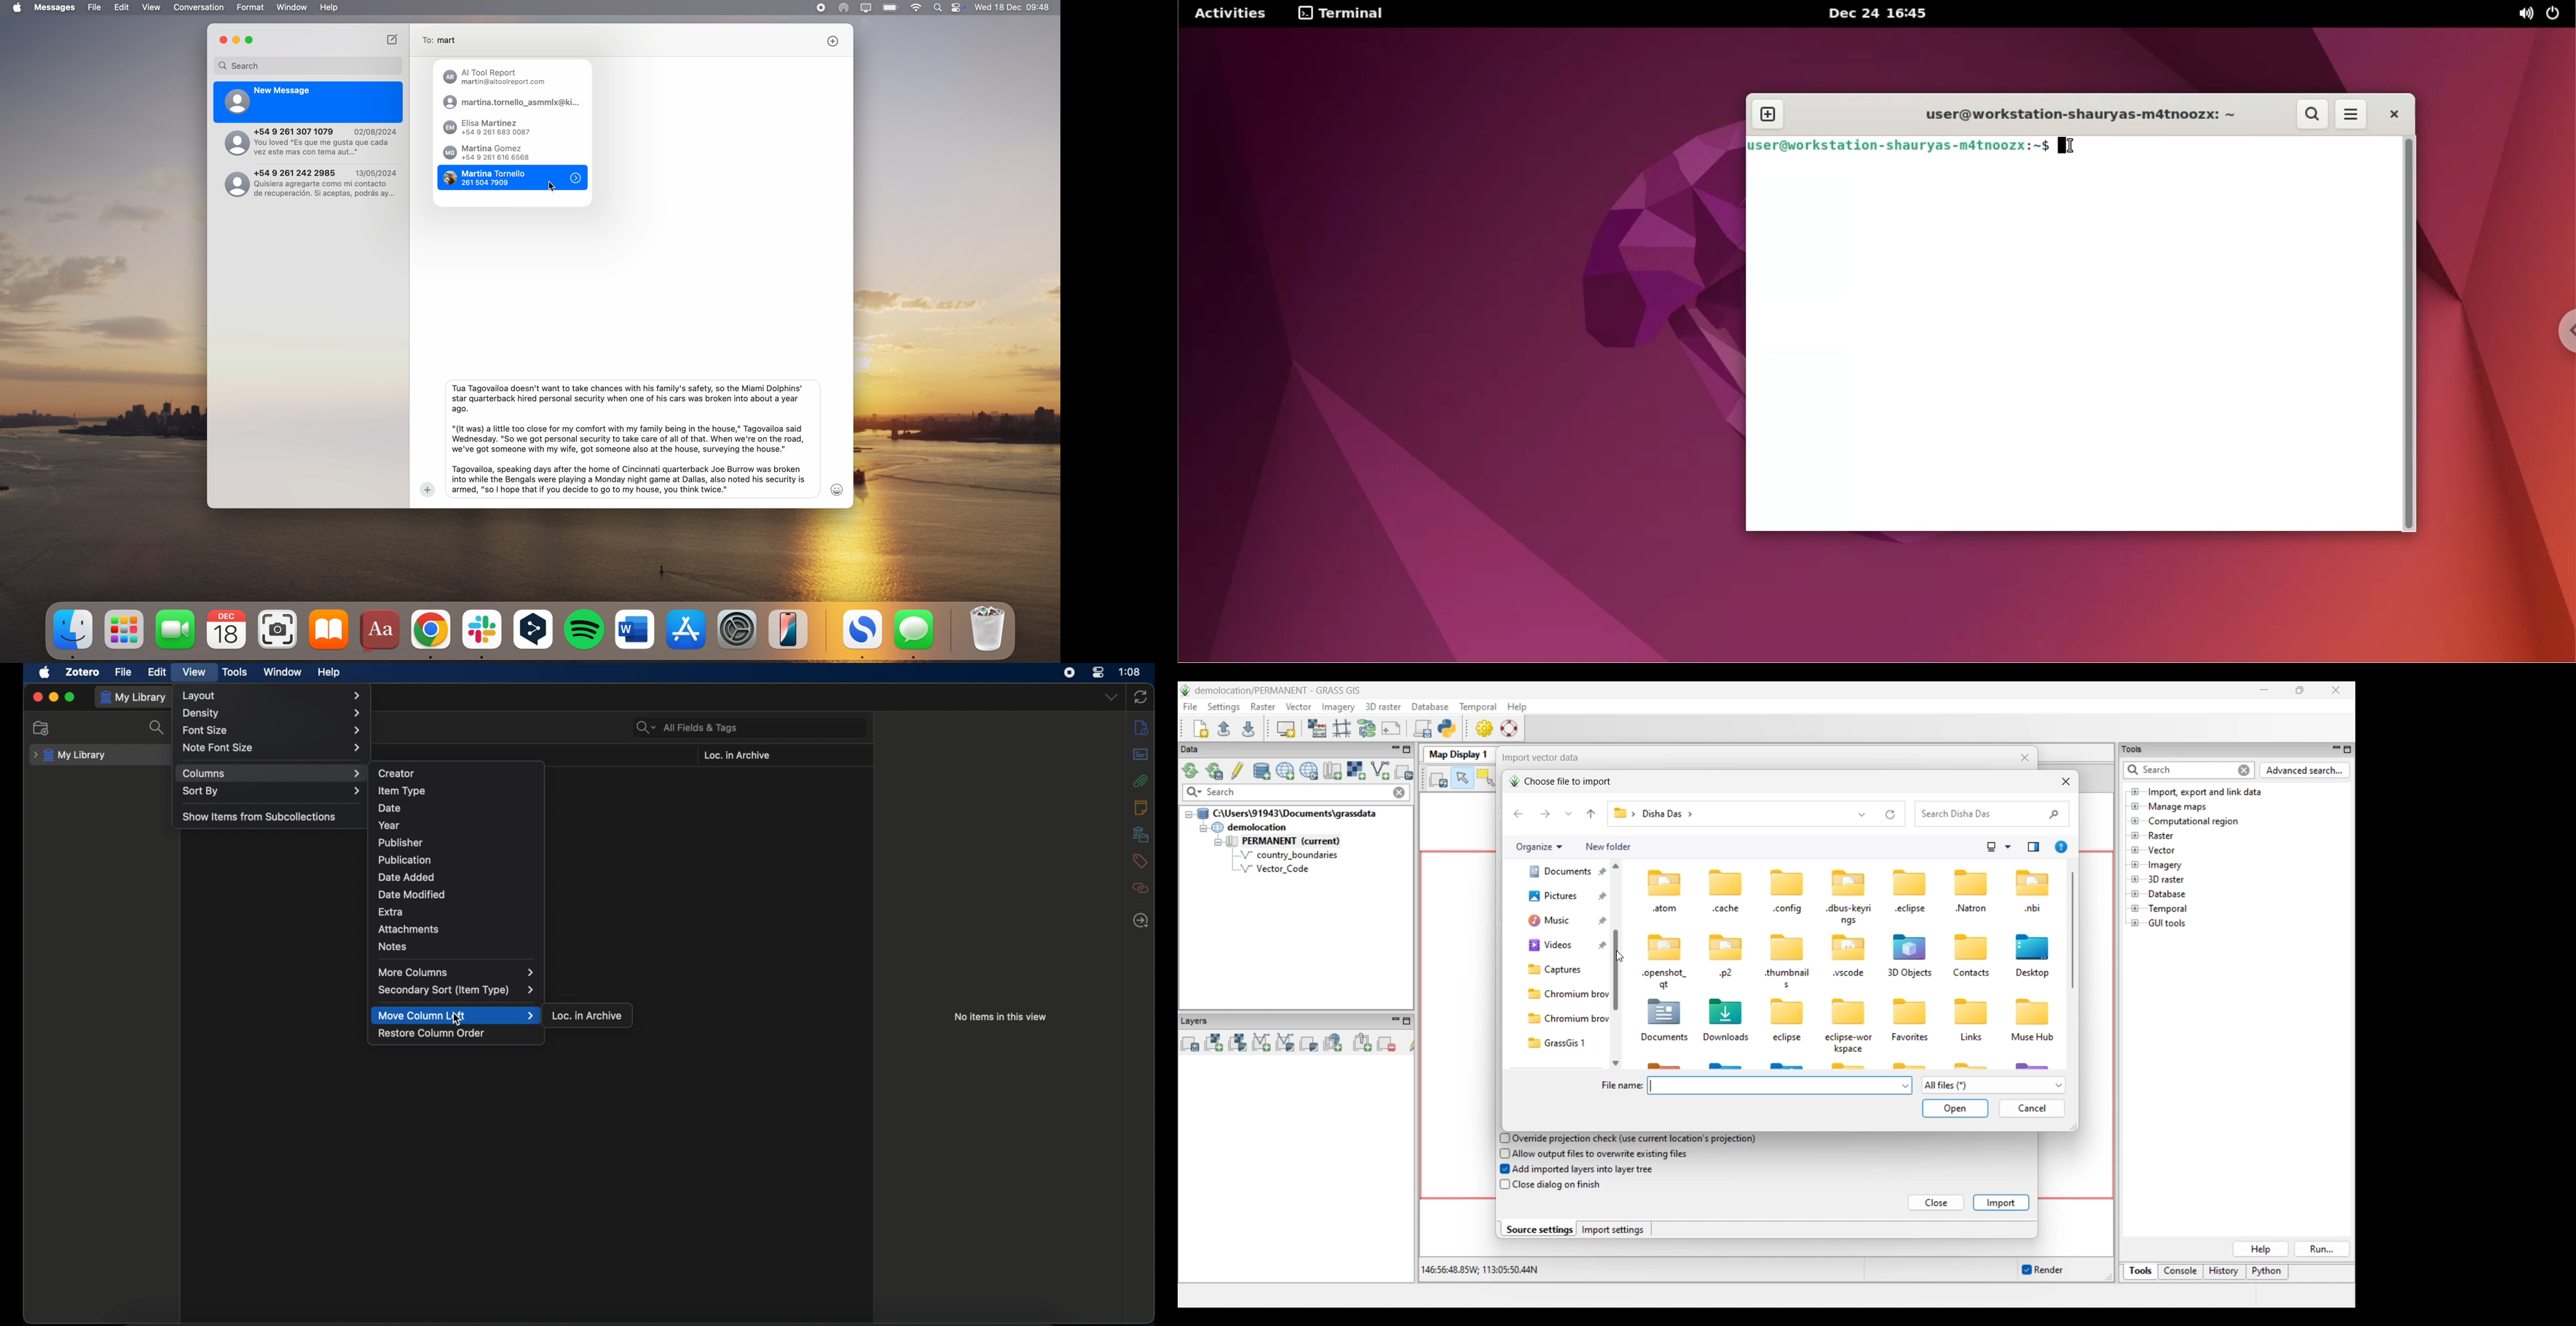 The height and width of the screenshot is (1344, 2576). What do you see at coordinates (891, 7) in the screenshot?
I see `battery` at bounding box center [891, 7].